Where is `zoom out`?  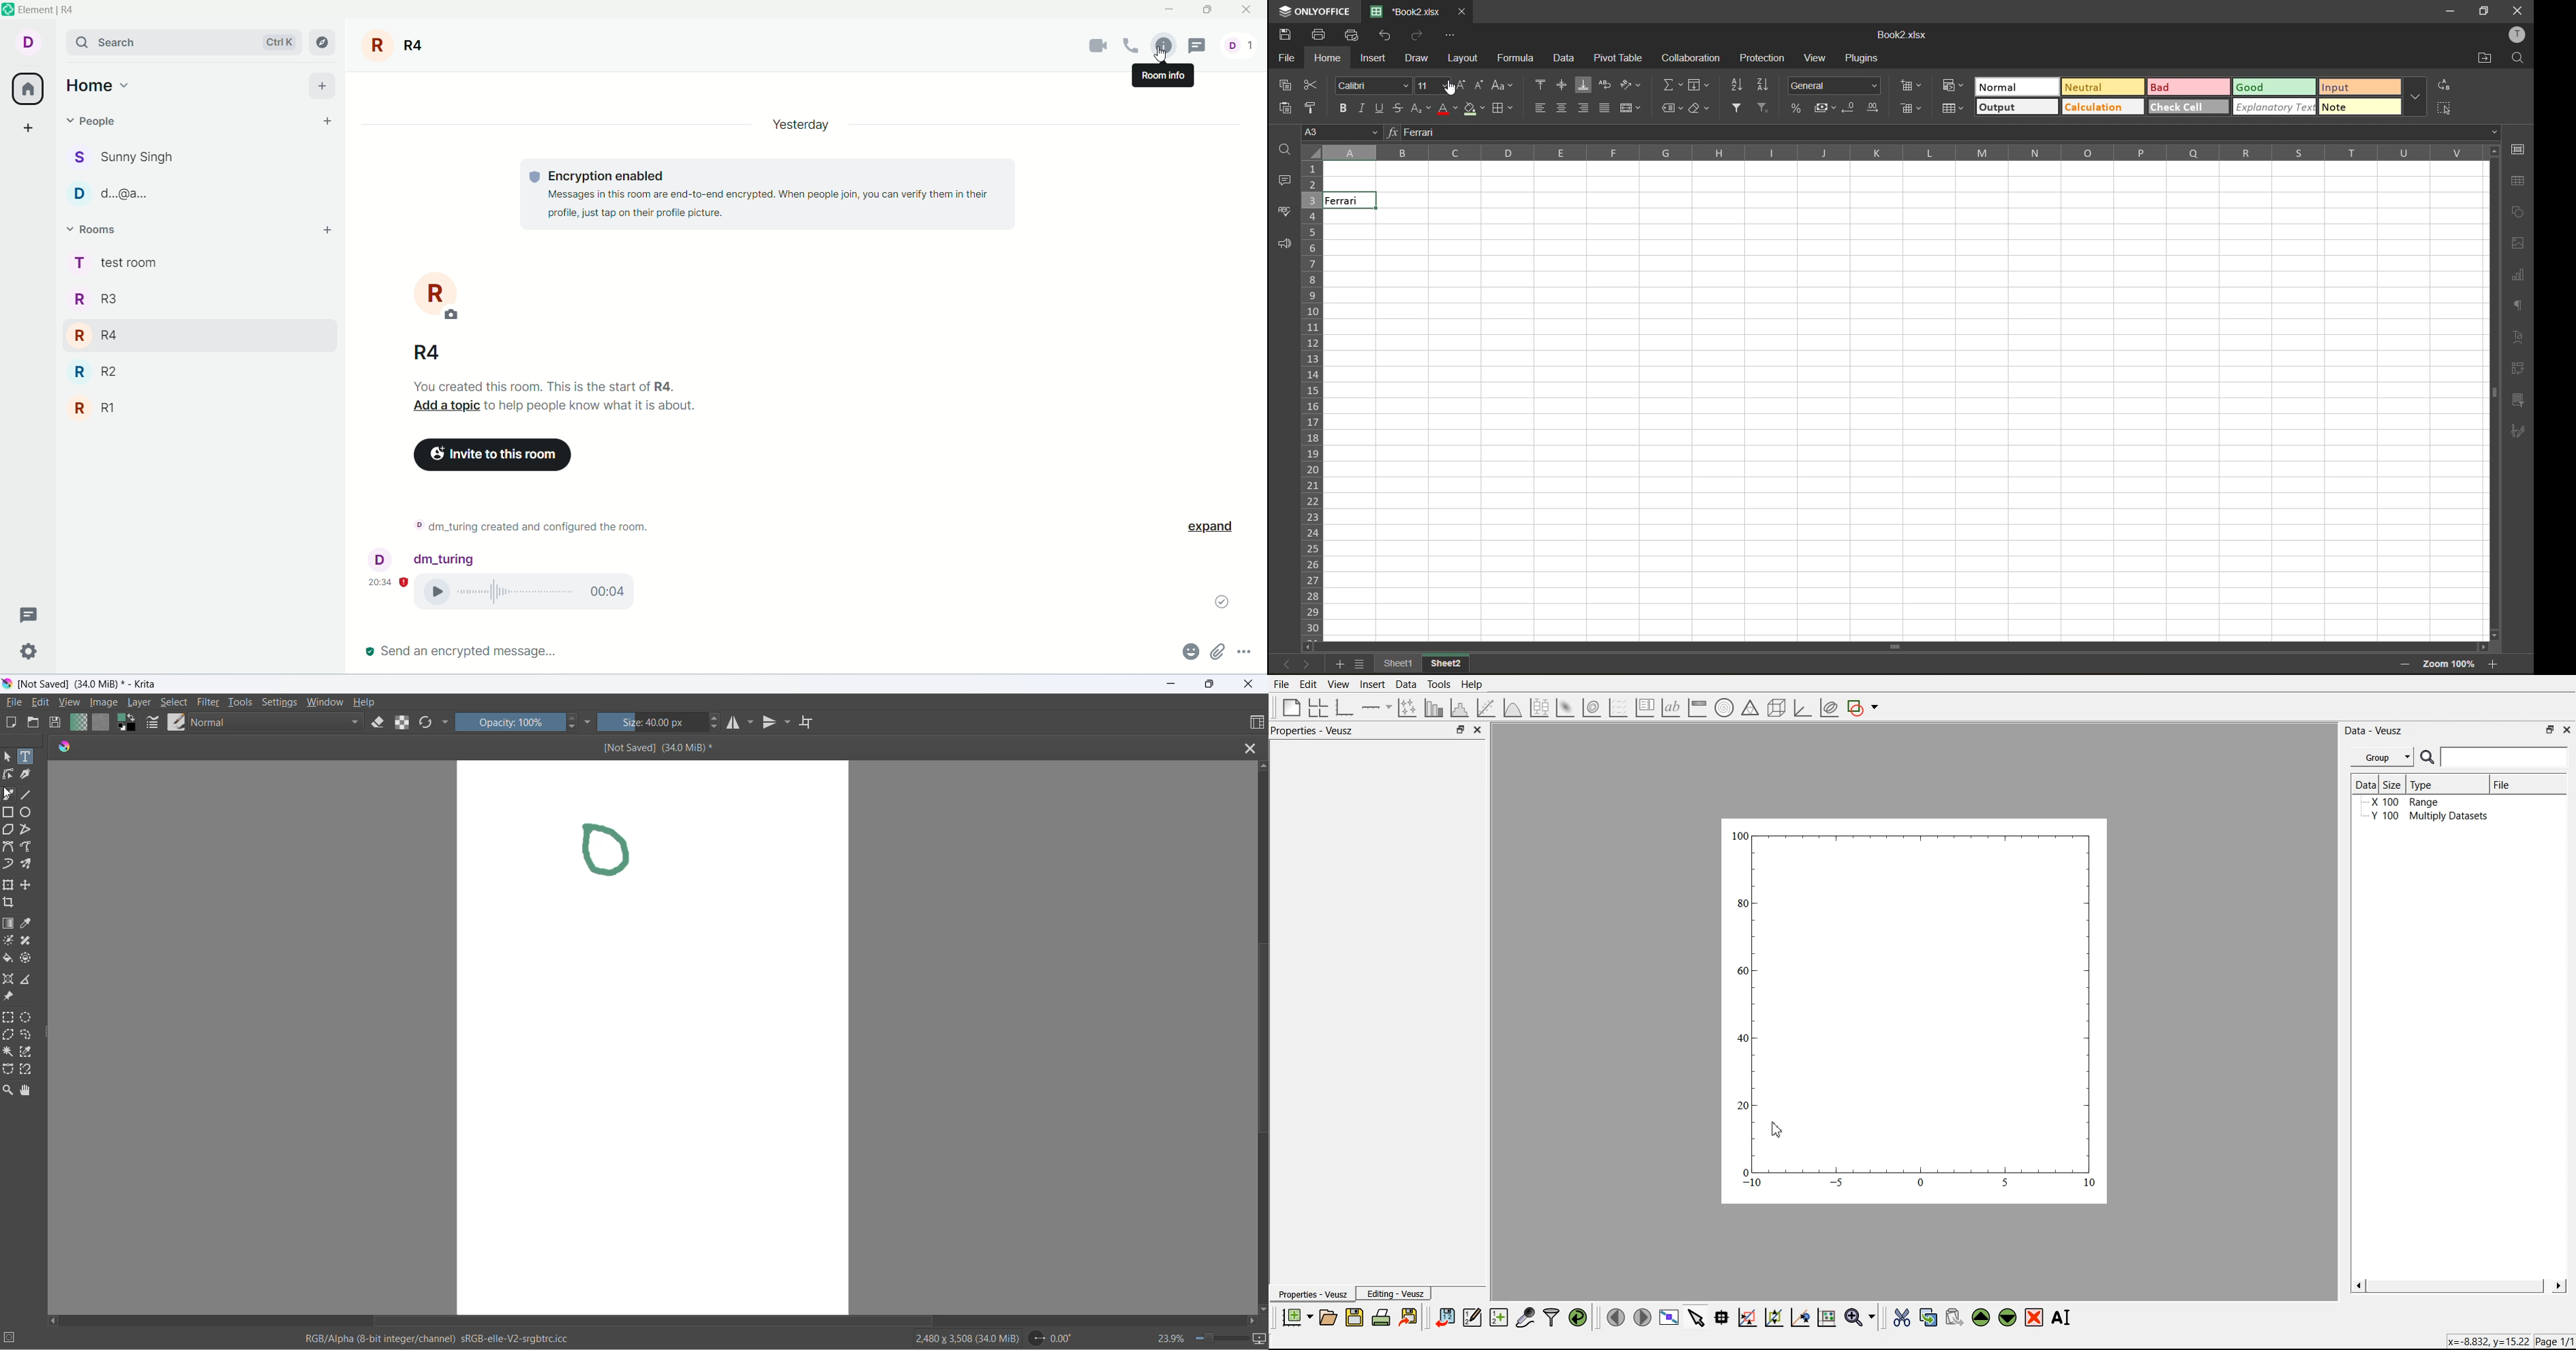 zoom out is located at coordinates (2405, 664).